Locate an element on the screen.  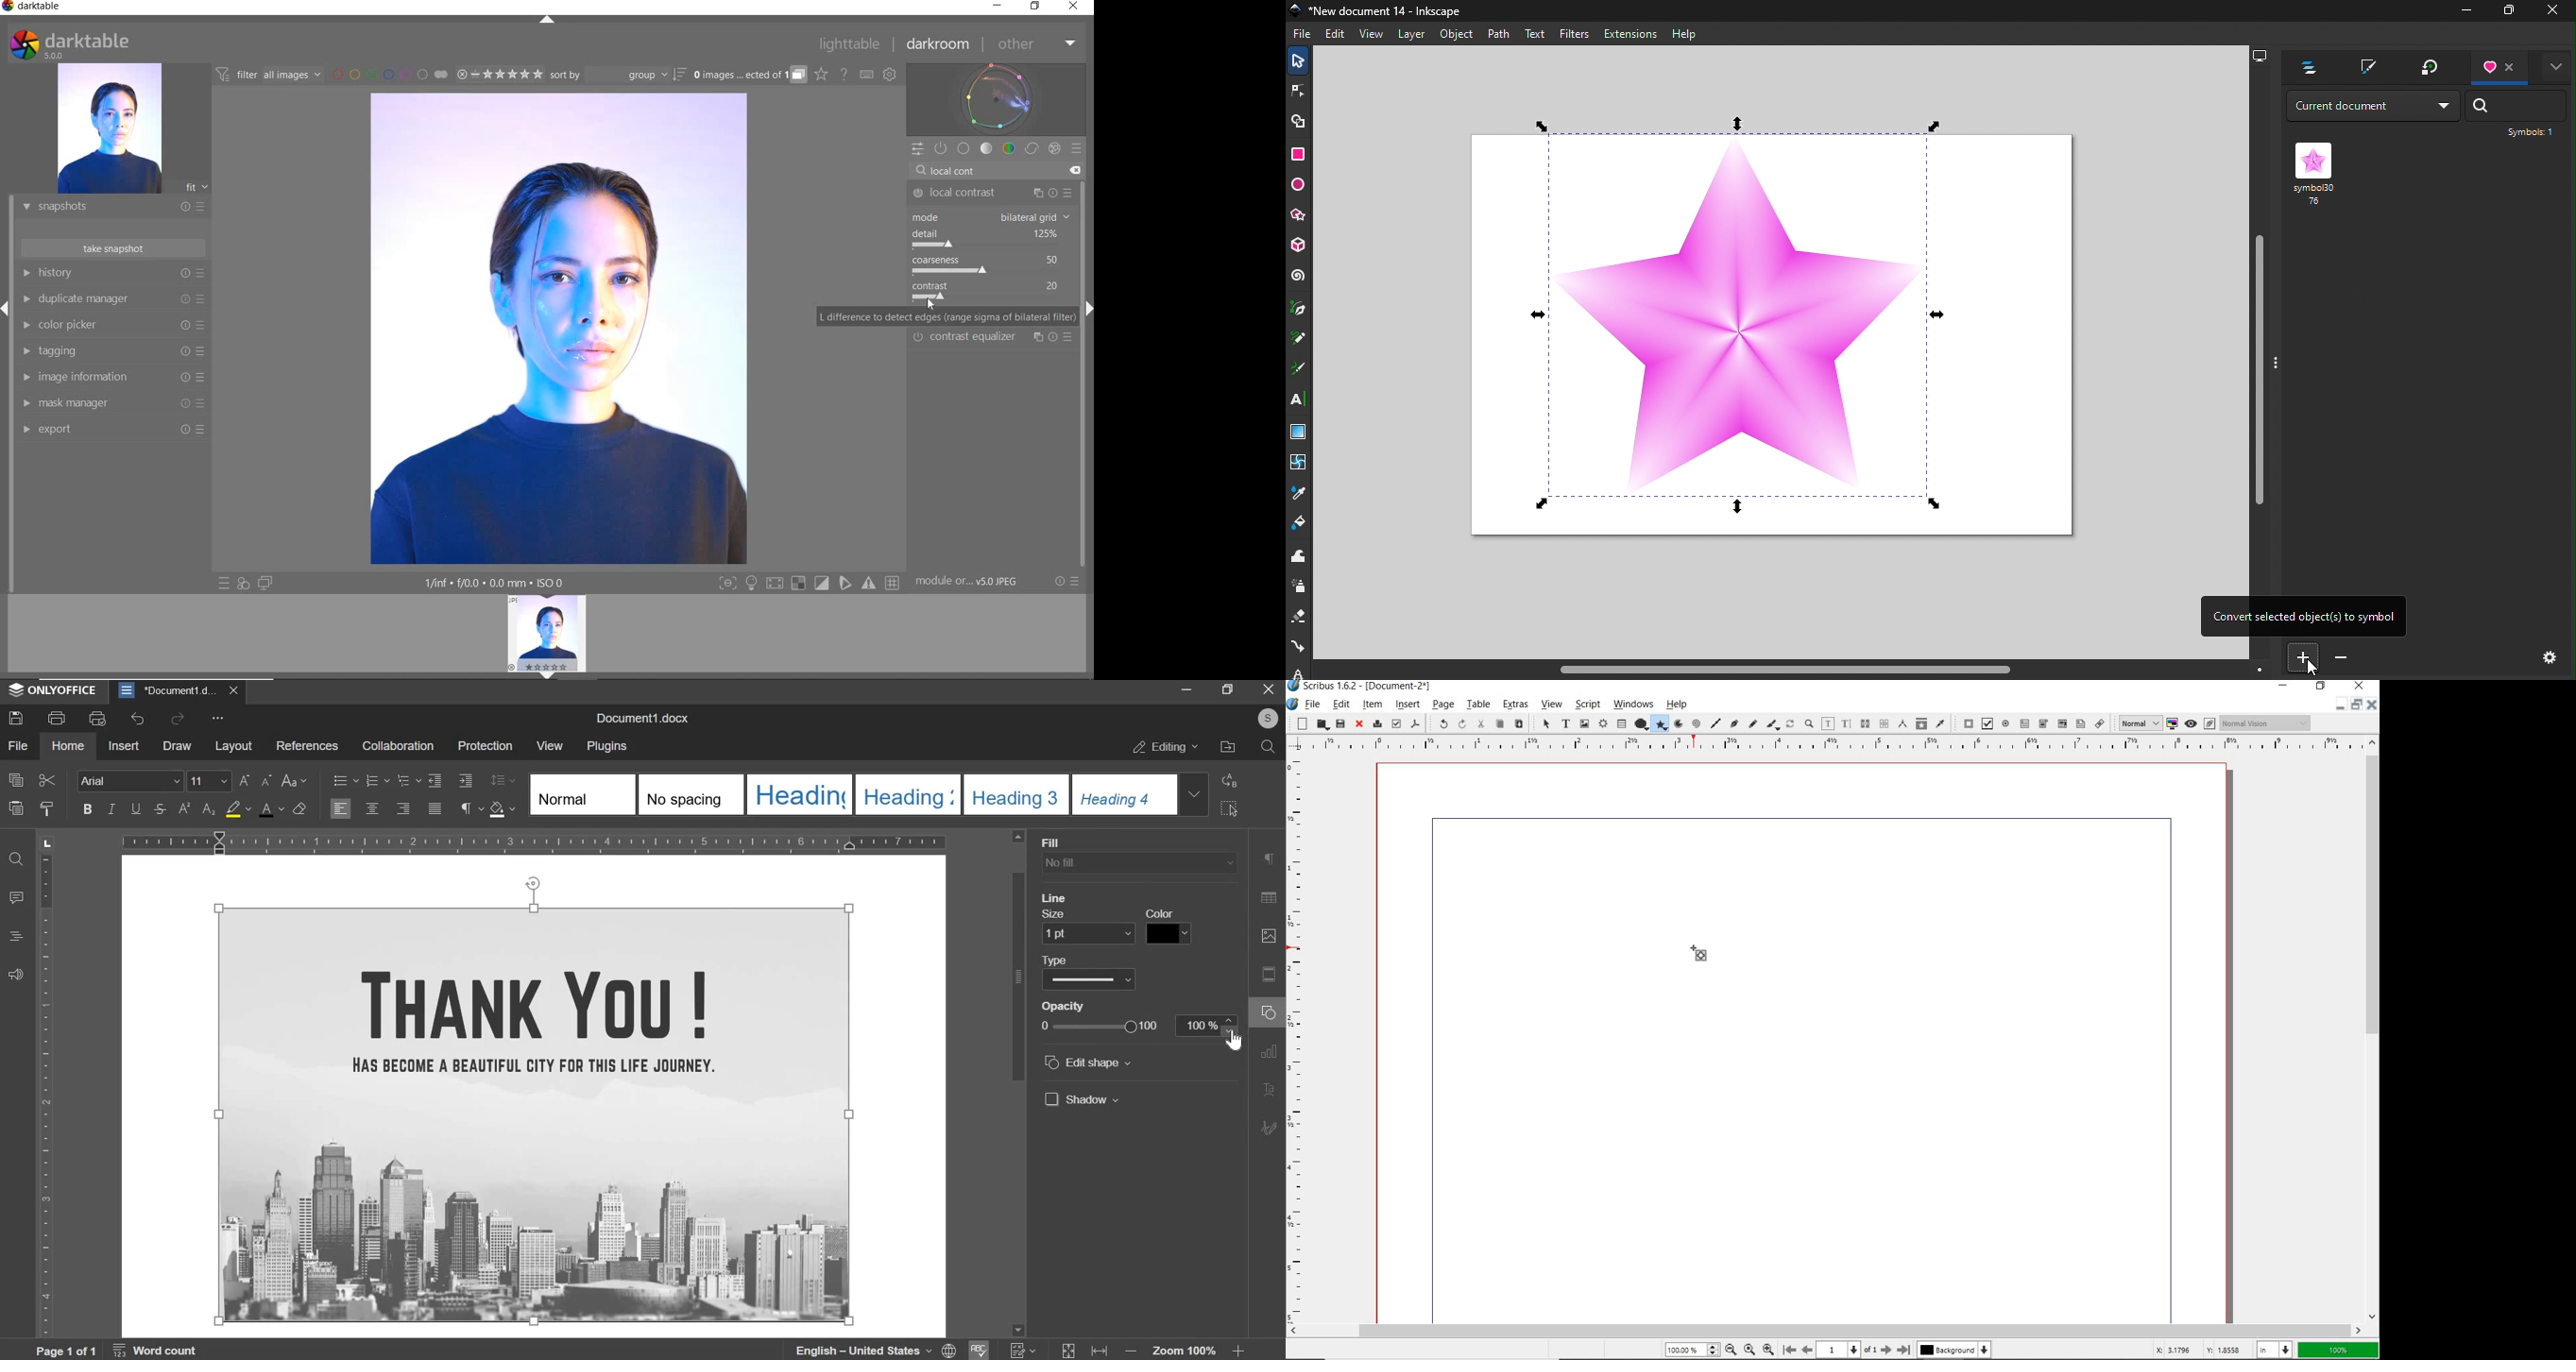
pdf check box is located at coordinates (1986, 724).